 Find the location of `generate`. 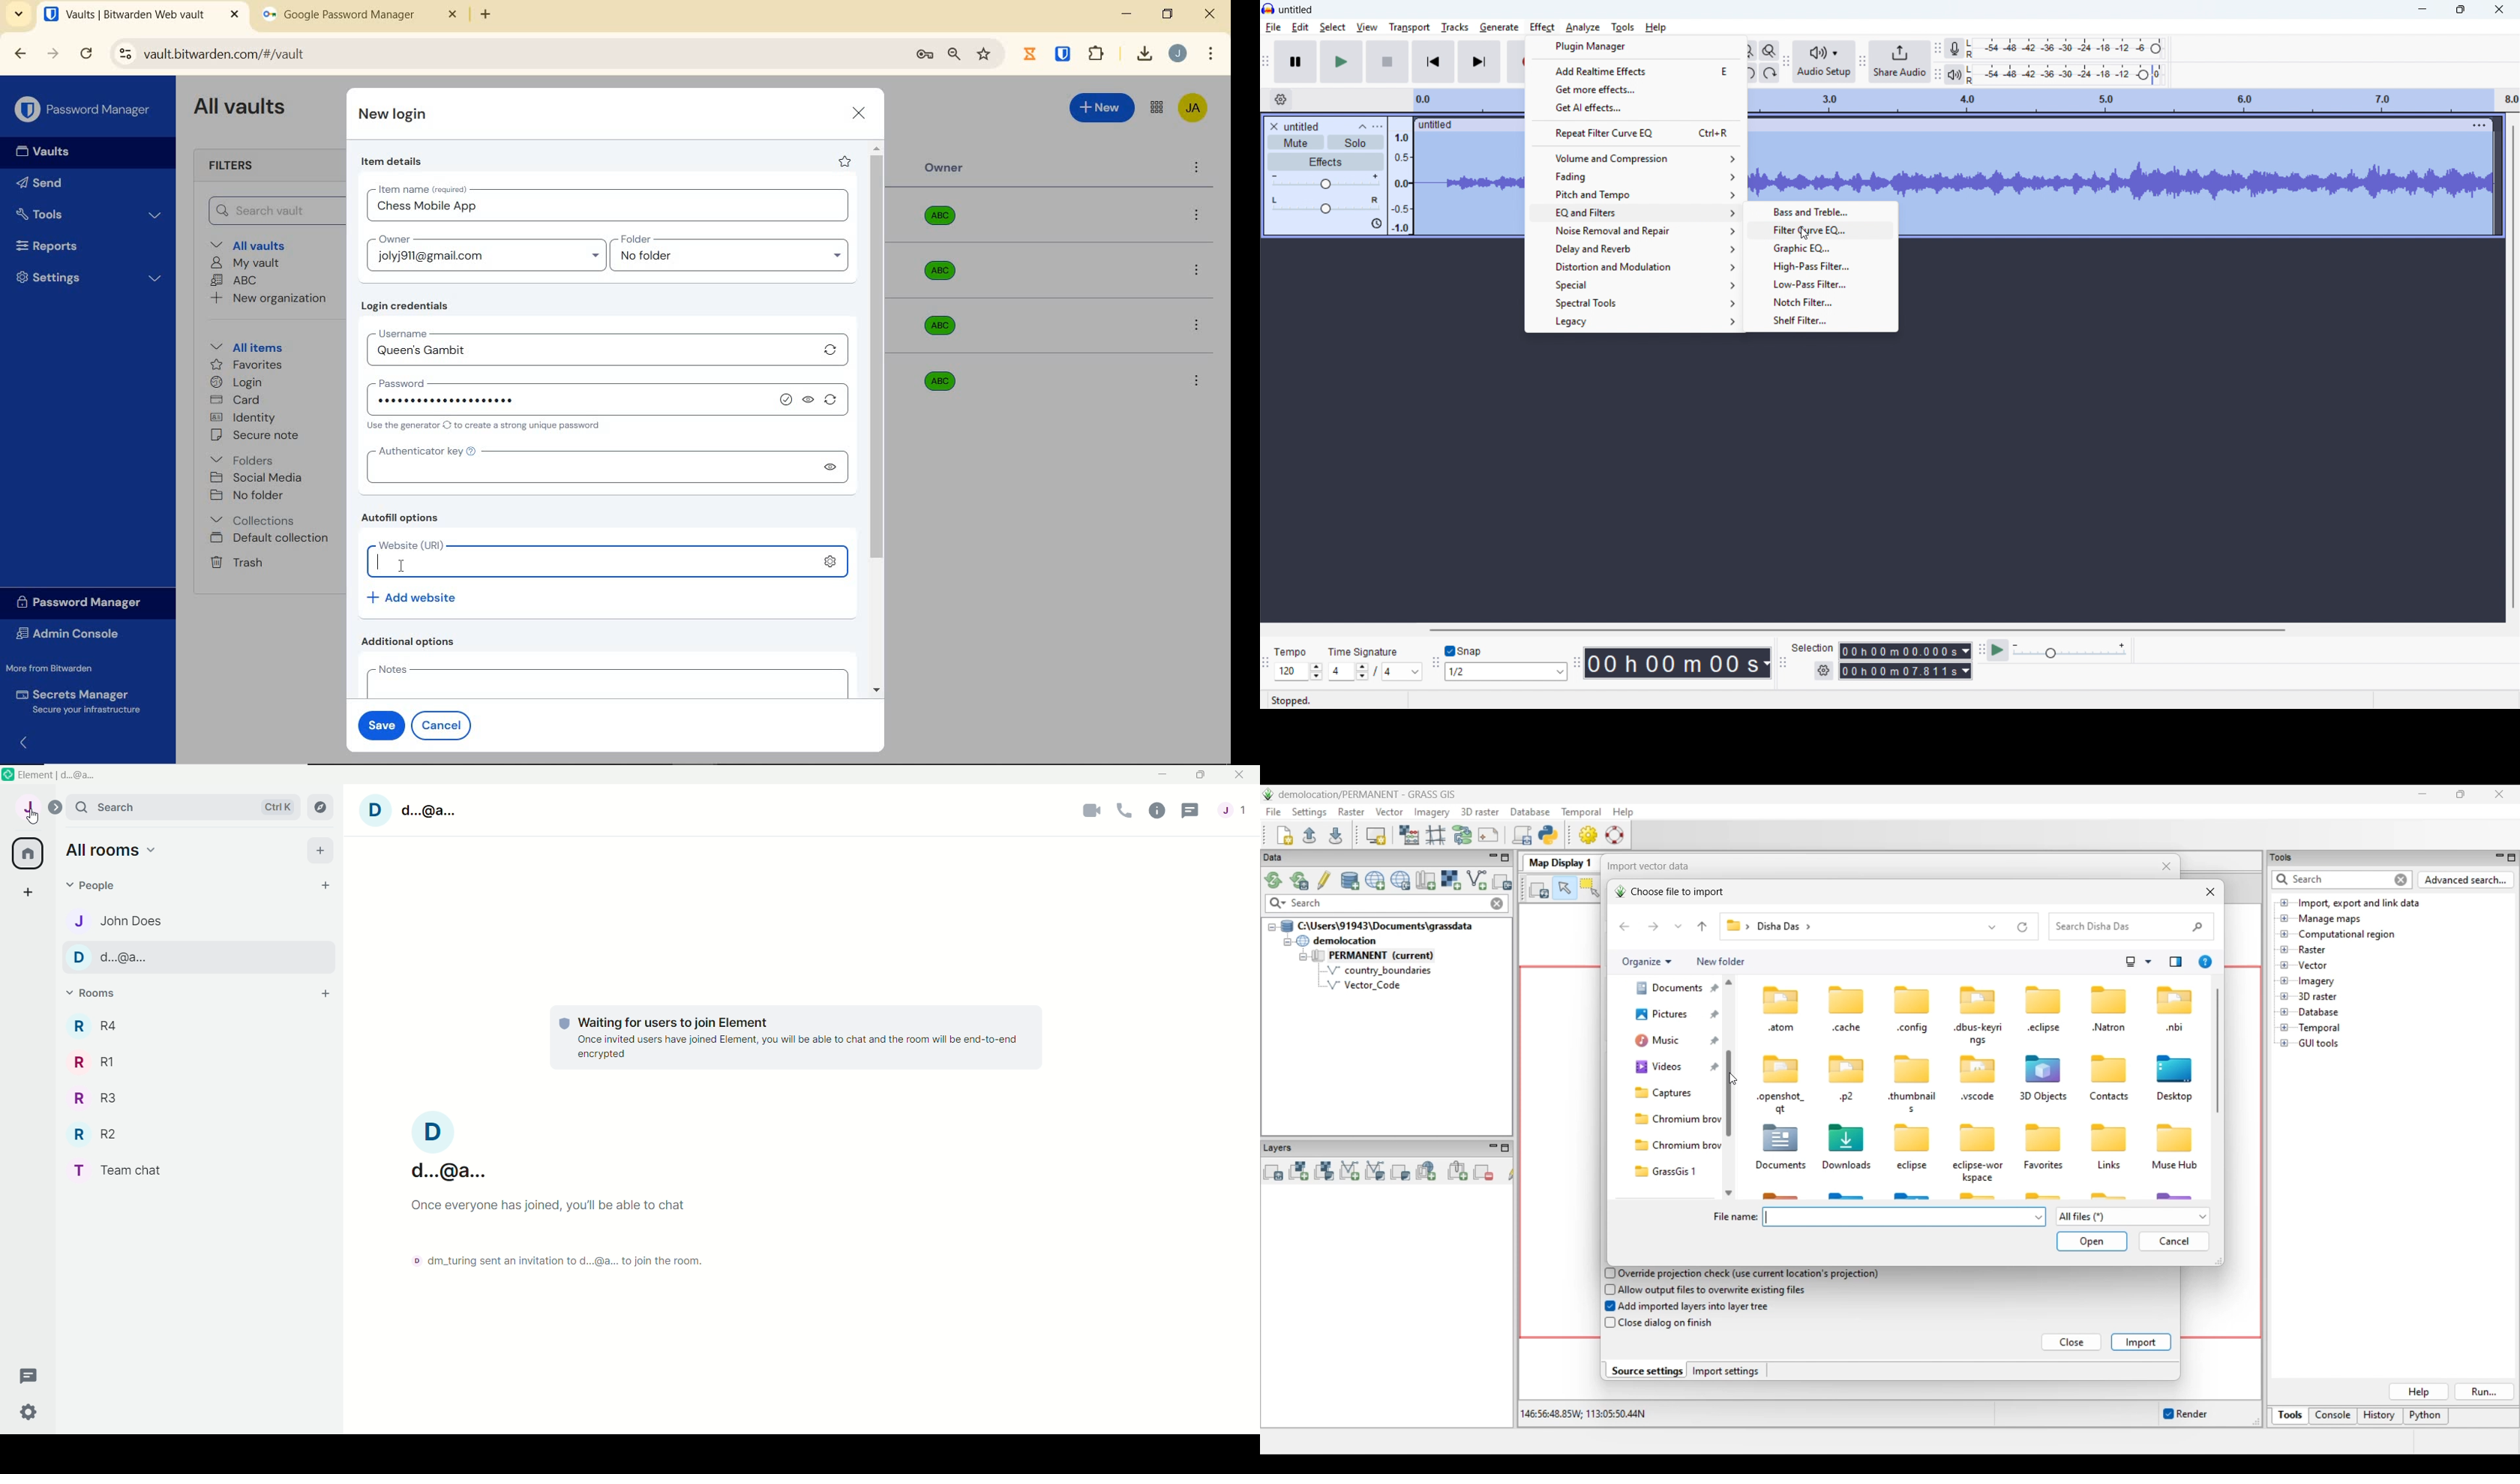

generate is located at coordinates (1499, 27).